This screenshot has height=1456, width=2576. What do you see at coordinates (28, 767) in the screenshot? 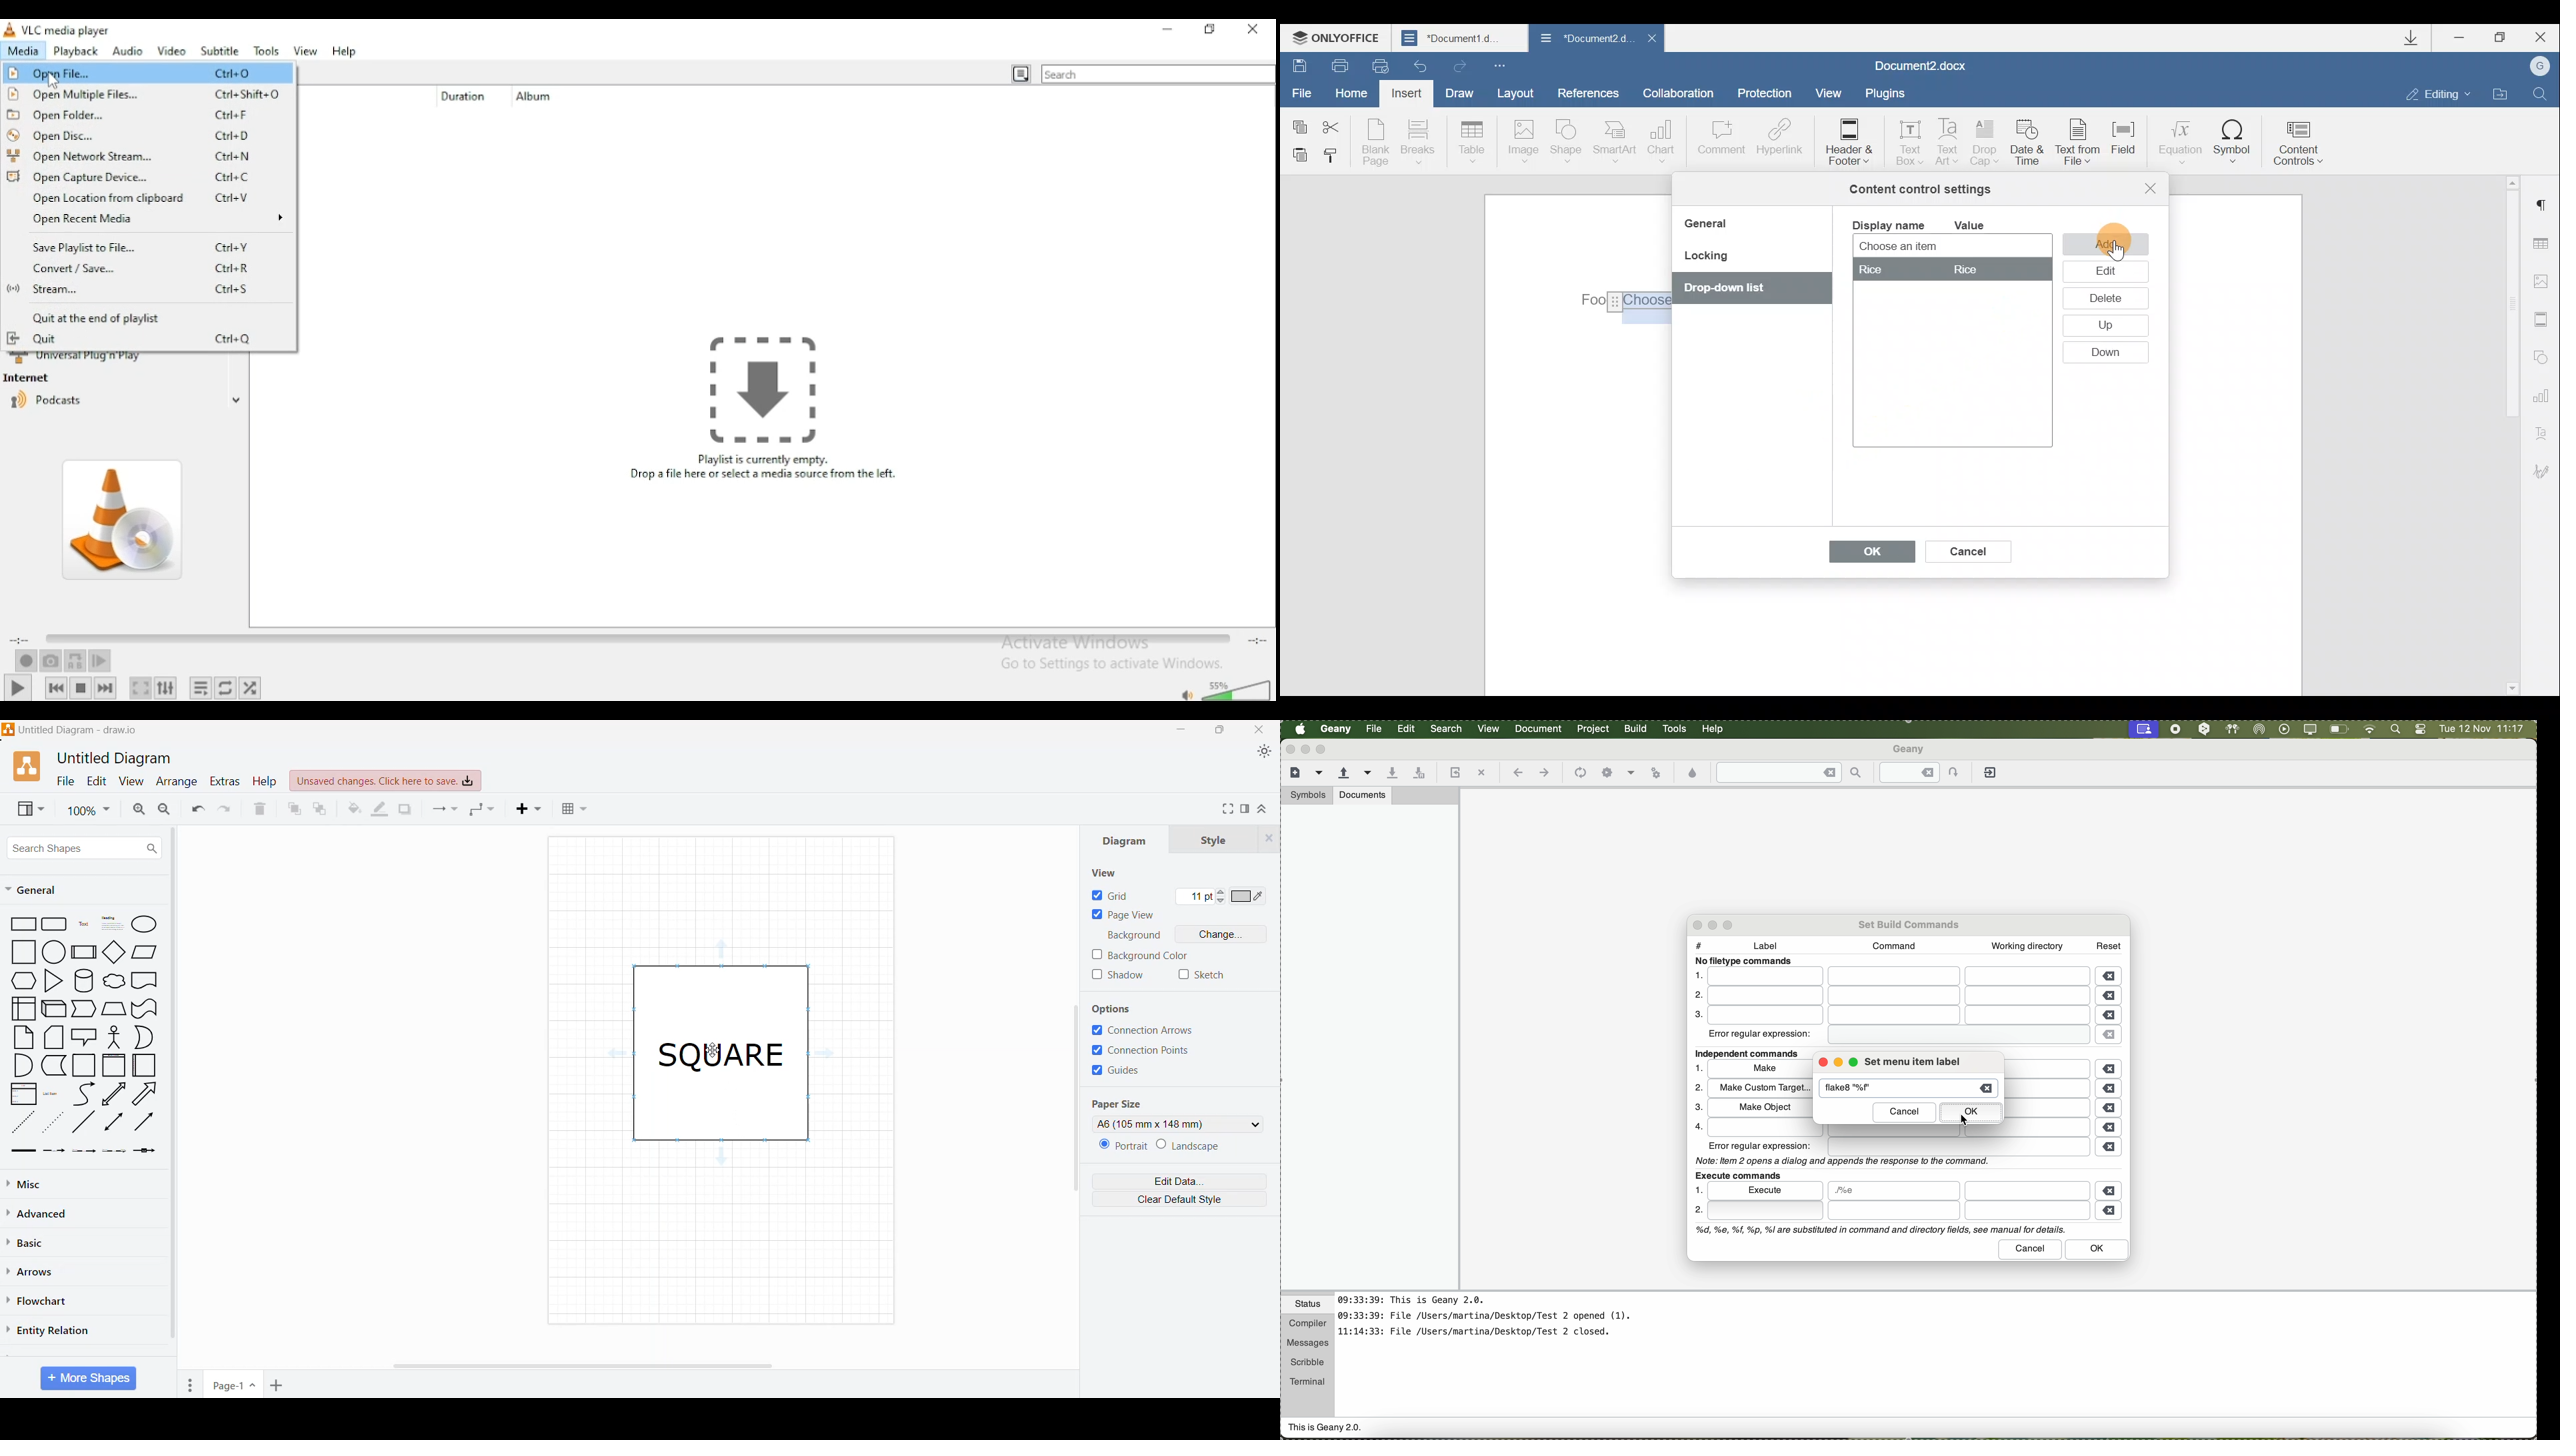
I see `Application Logo` at bounding box center [28, 767].